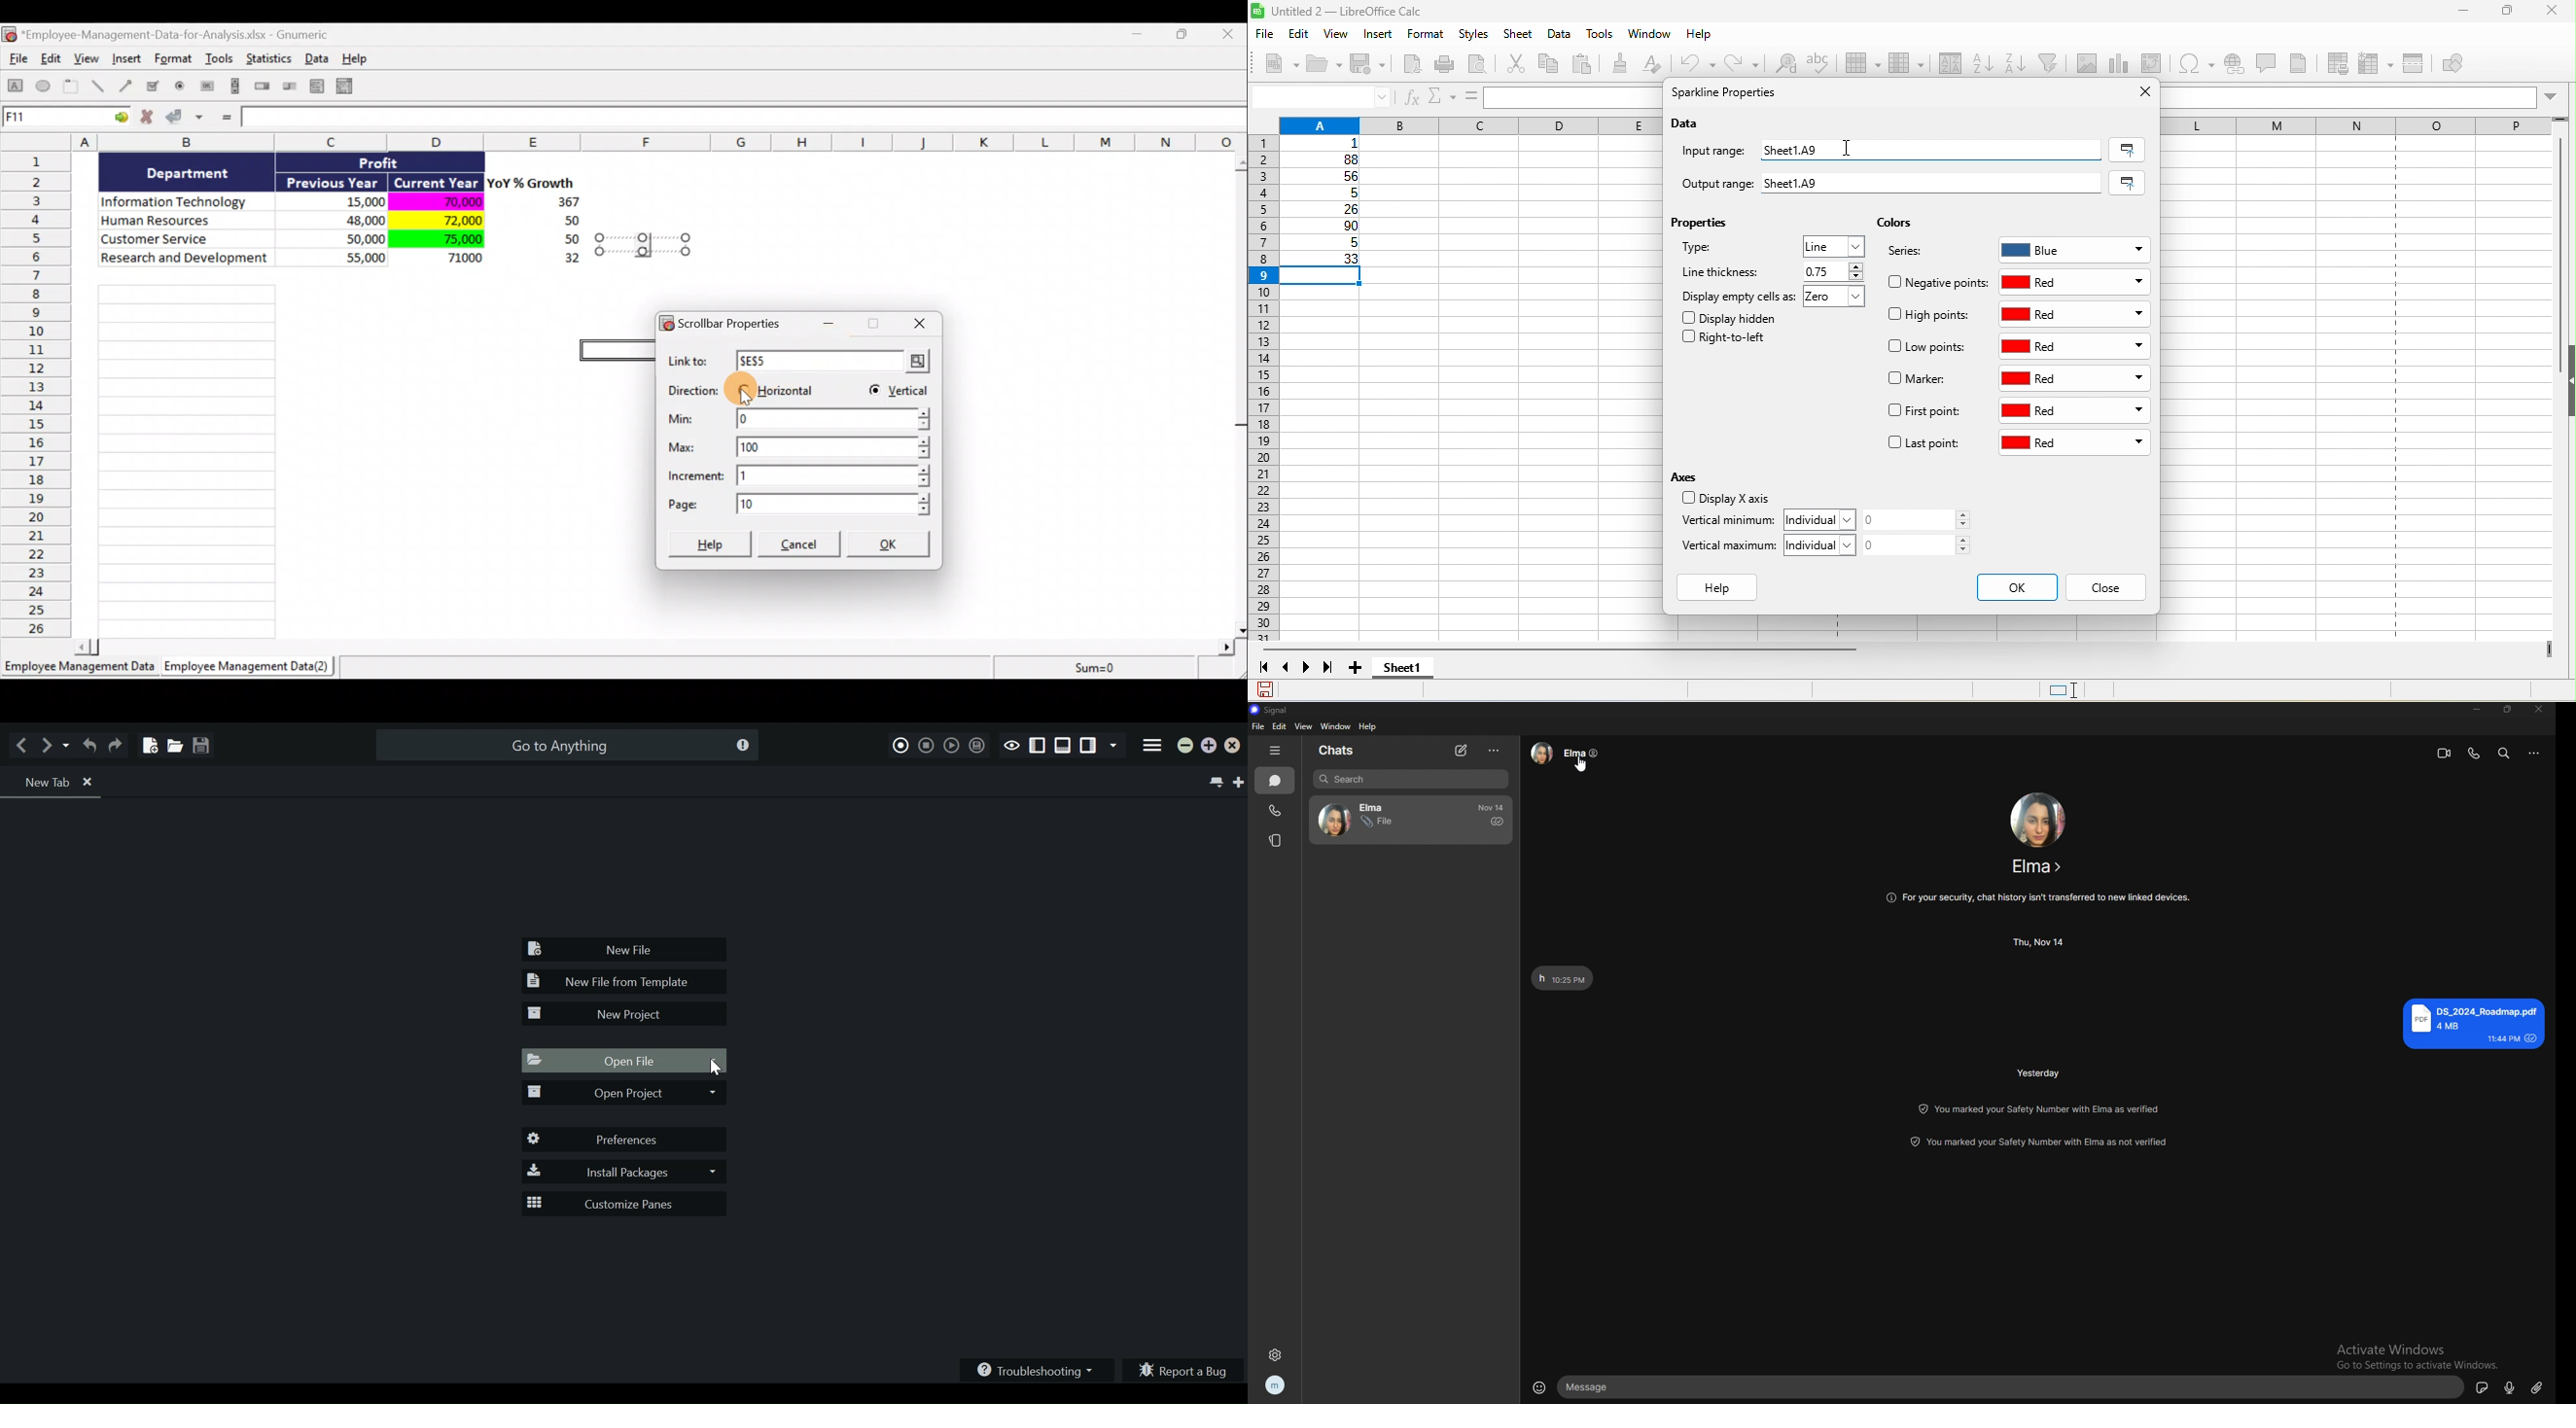 This screenshot has height=1428, width=2576. Describe the element at coordinates (1369, 727) in the screenshot. I see `help` at that location.